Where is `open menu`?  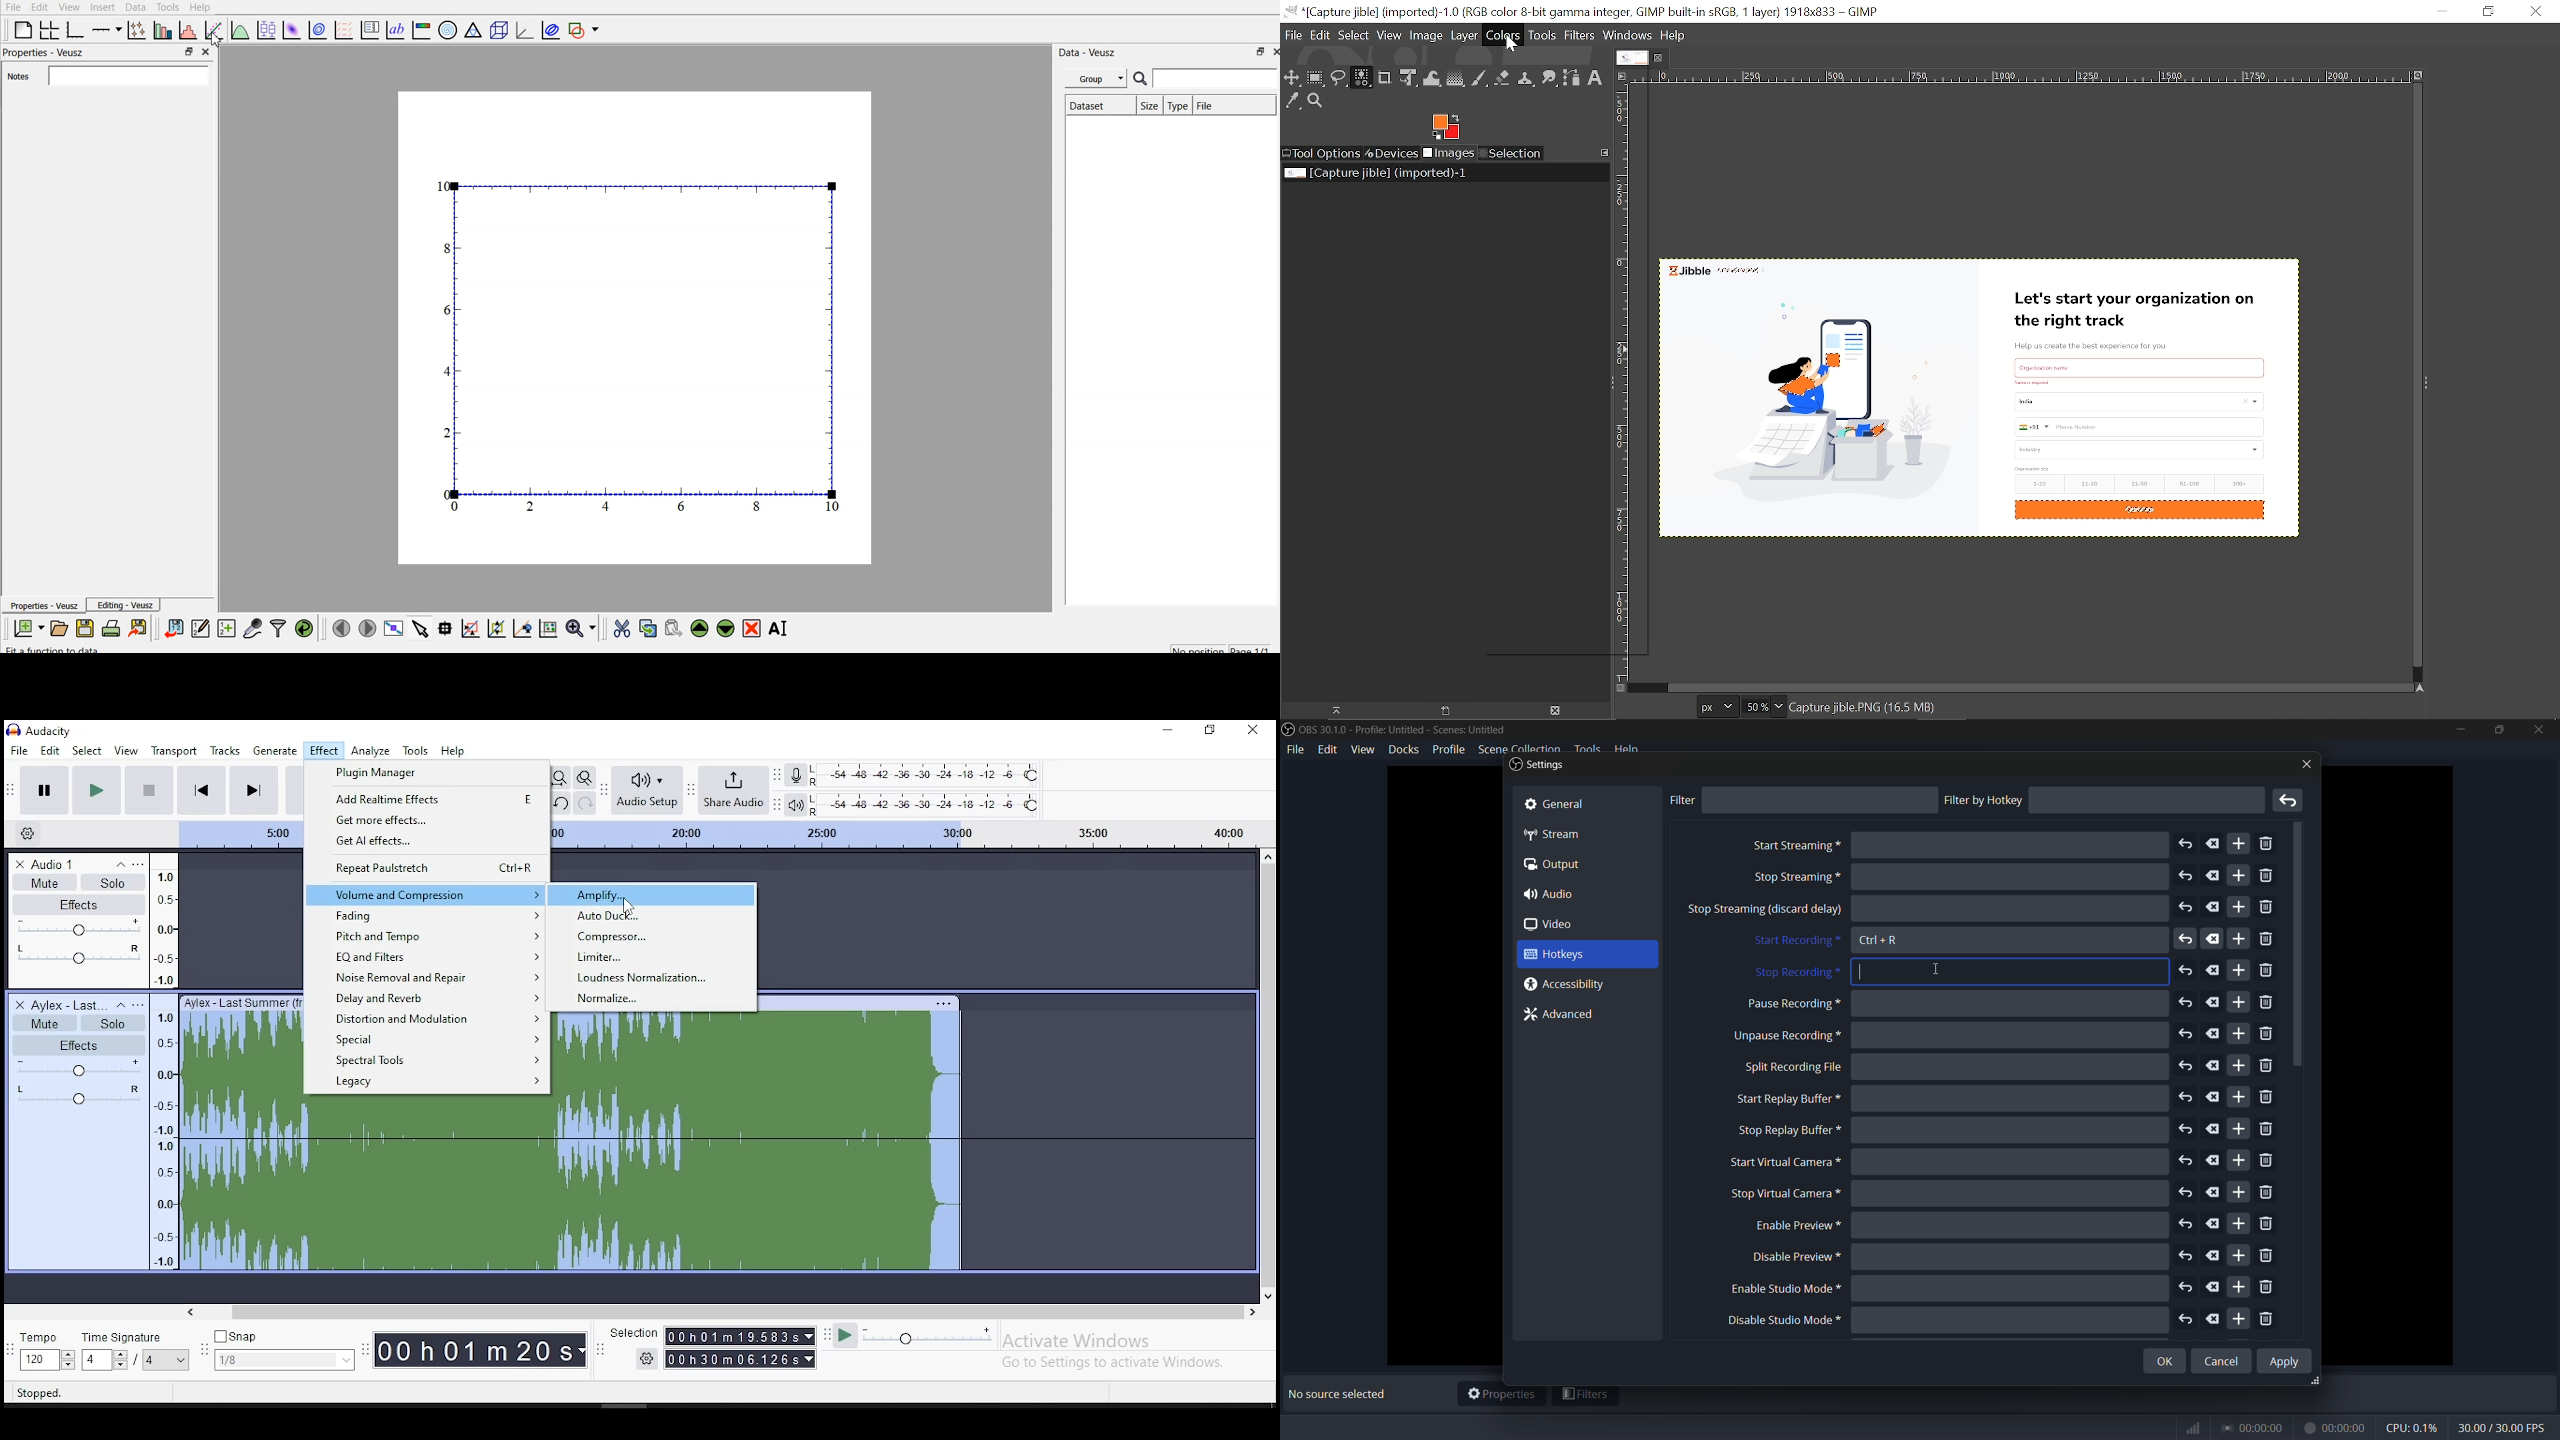 open menu is located at coordinates (139, 862).